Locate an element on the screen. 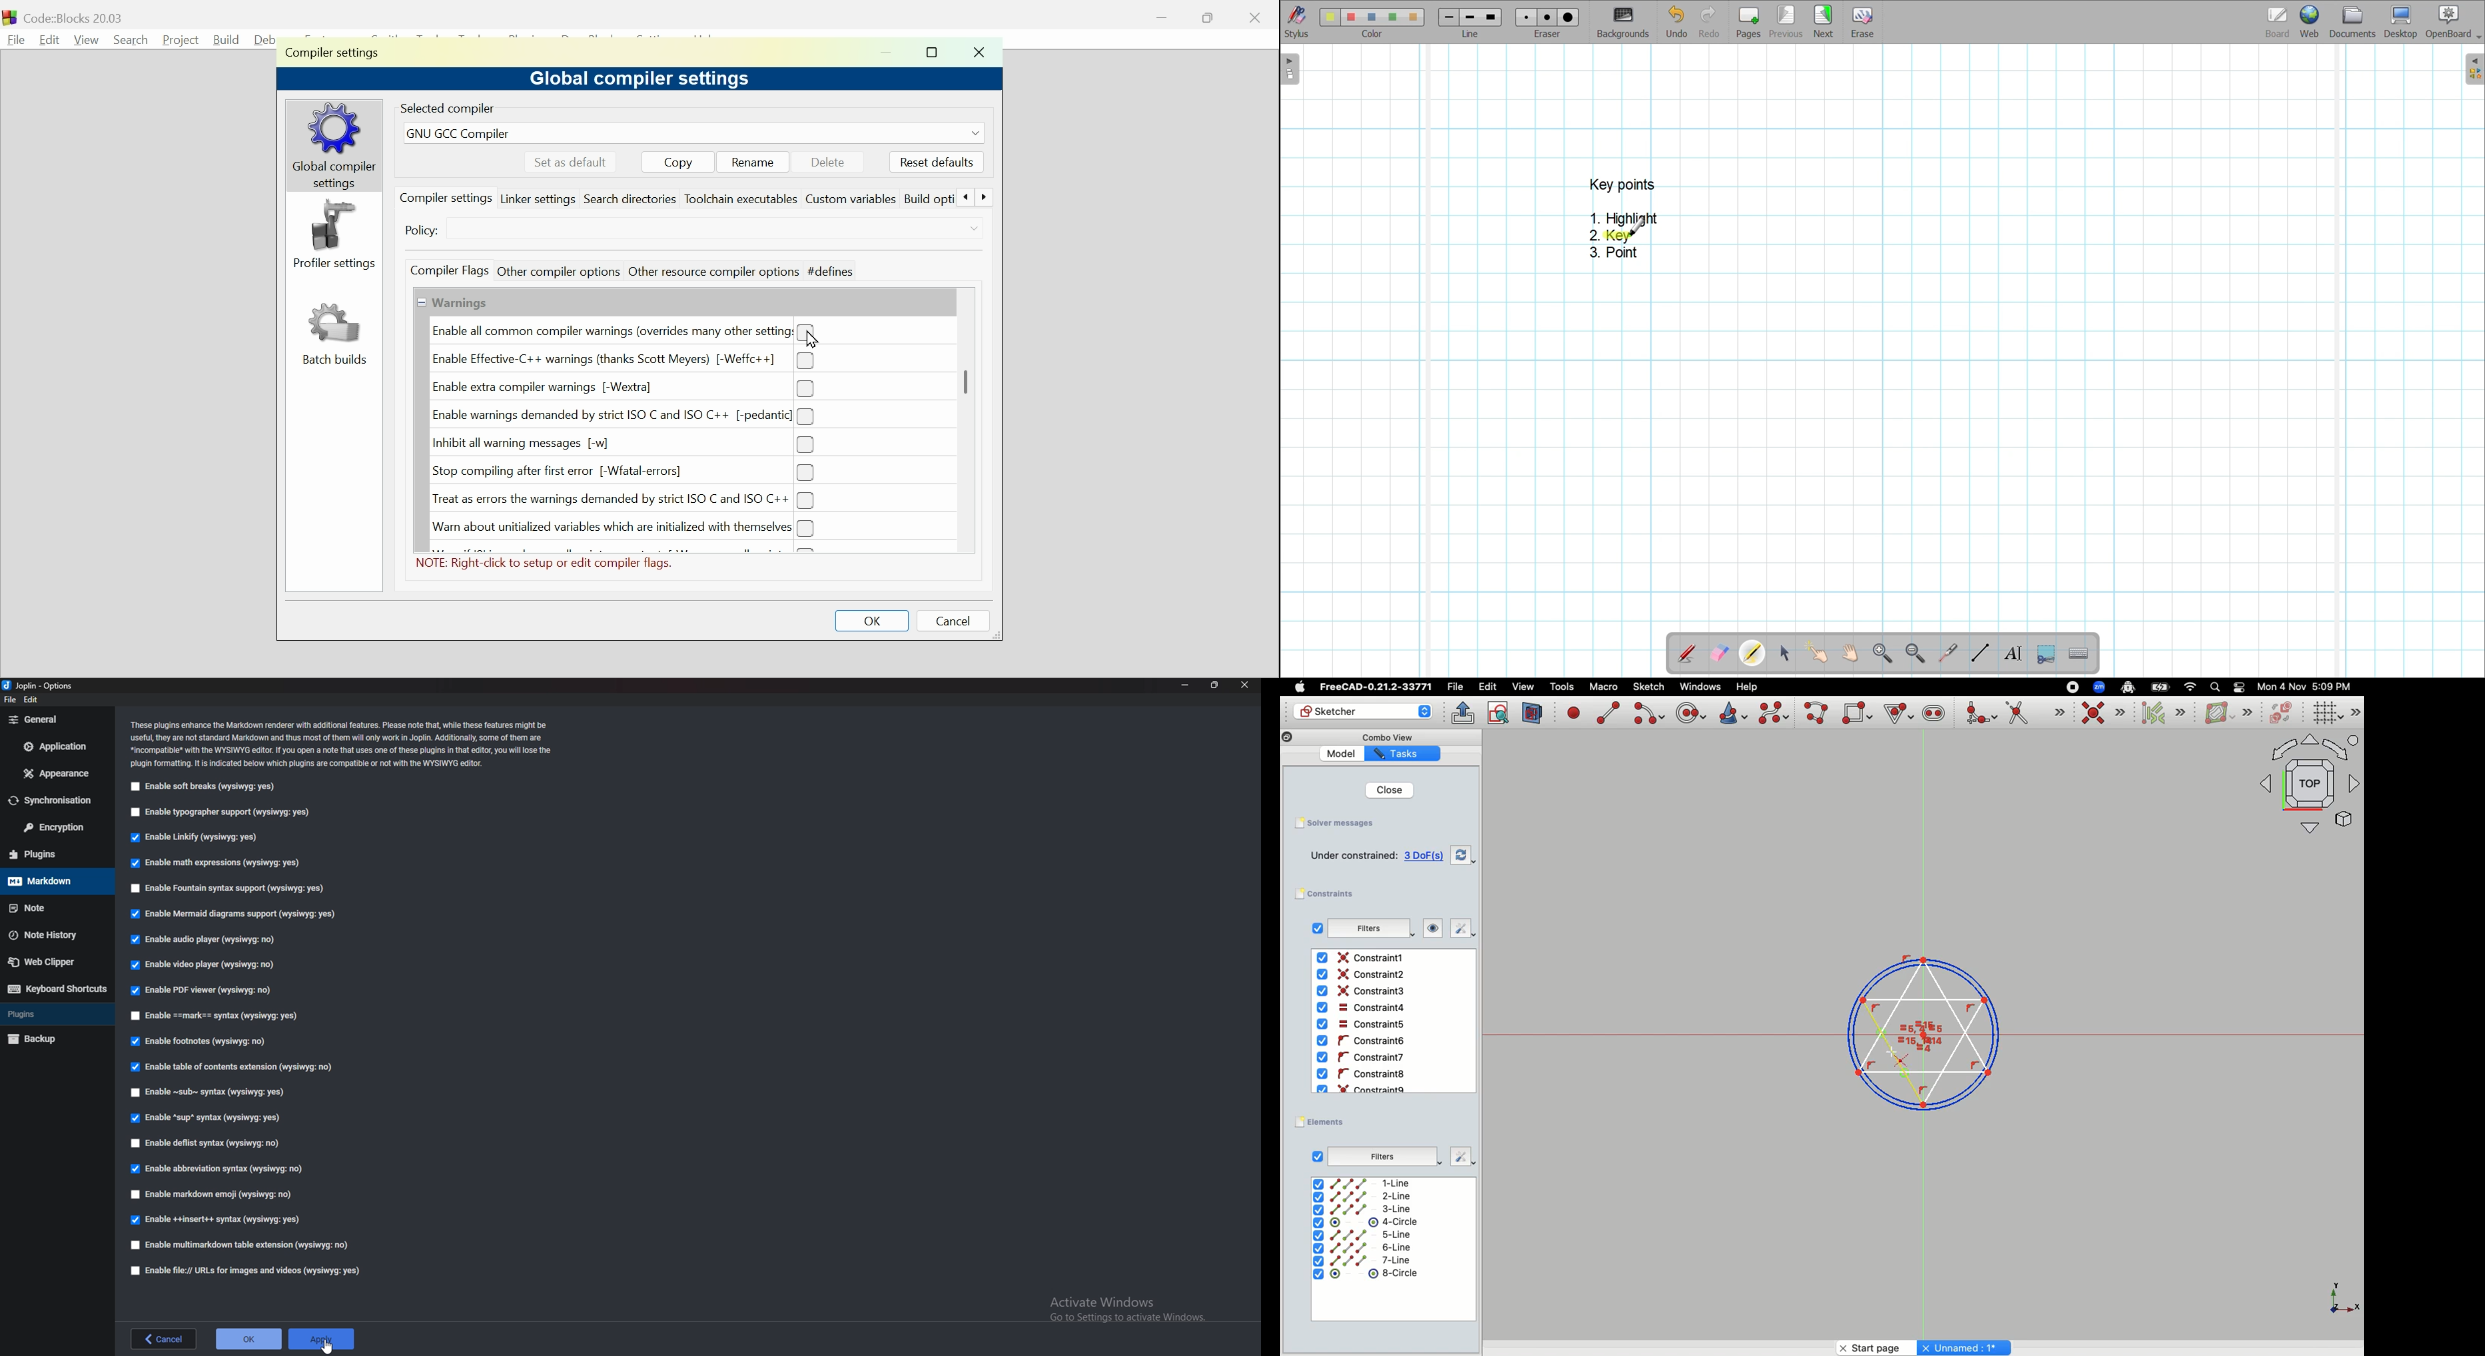 The image size is (2492, 1372). Create Regular Polygon is located at coordinates (1898, 714).